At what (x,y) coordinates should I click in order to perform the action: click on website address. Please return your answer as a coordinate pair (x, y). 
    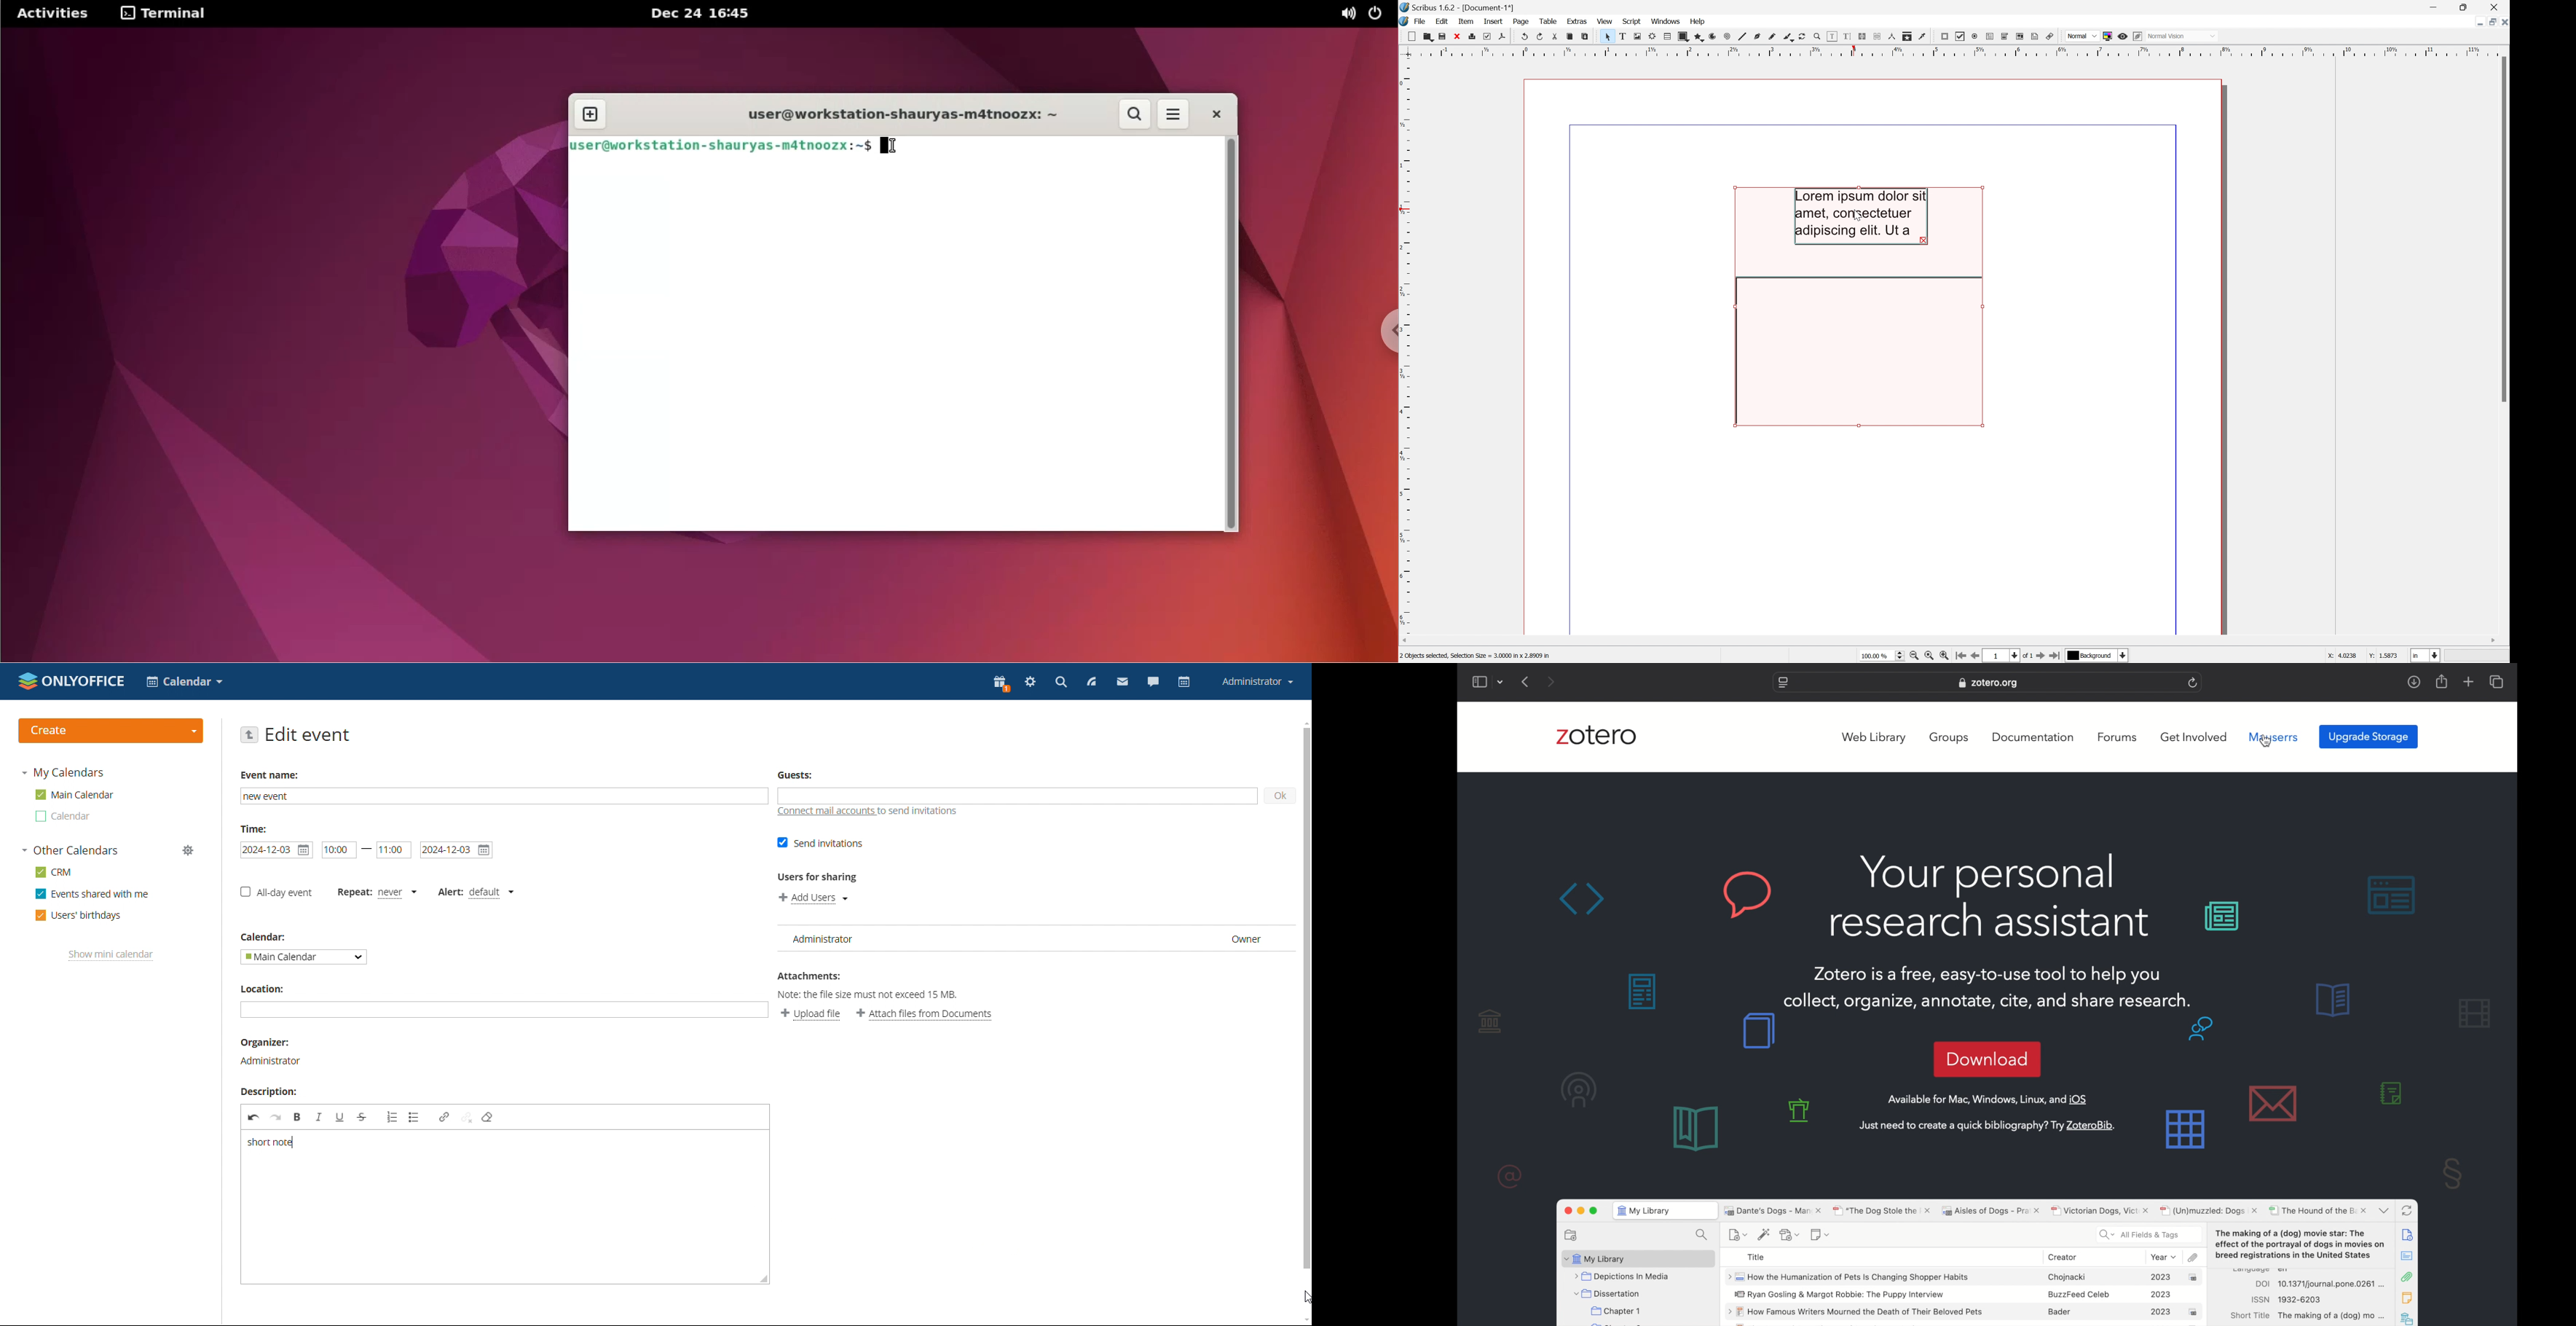
    Looking at the image, I should click on (1989, 683).